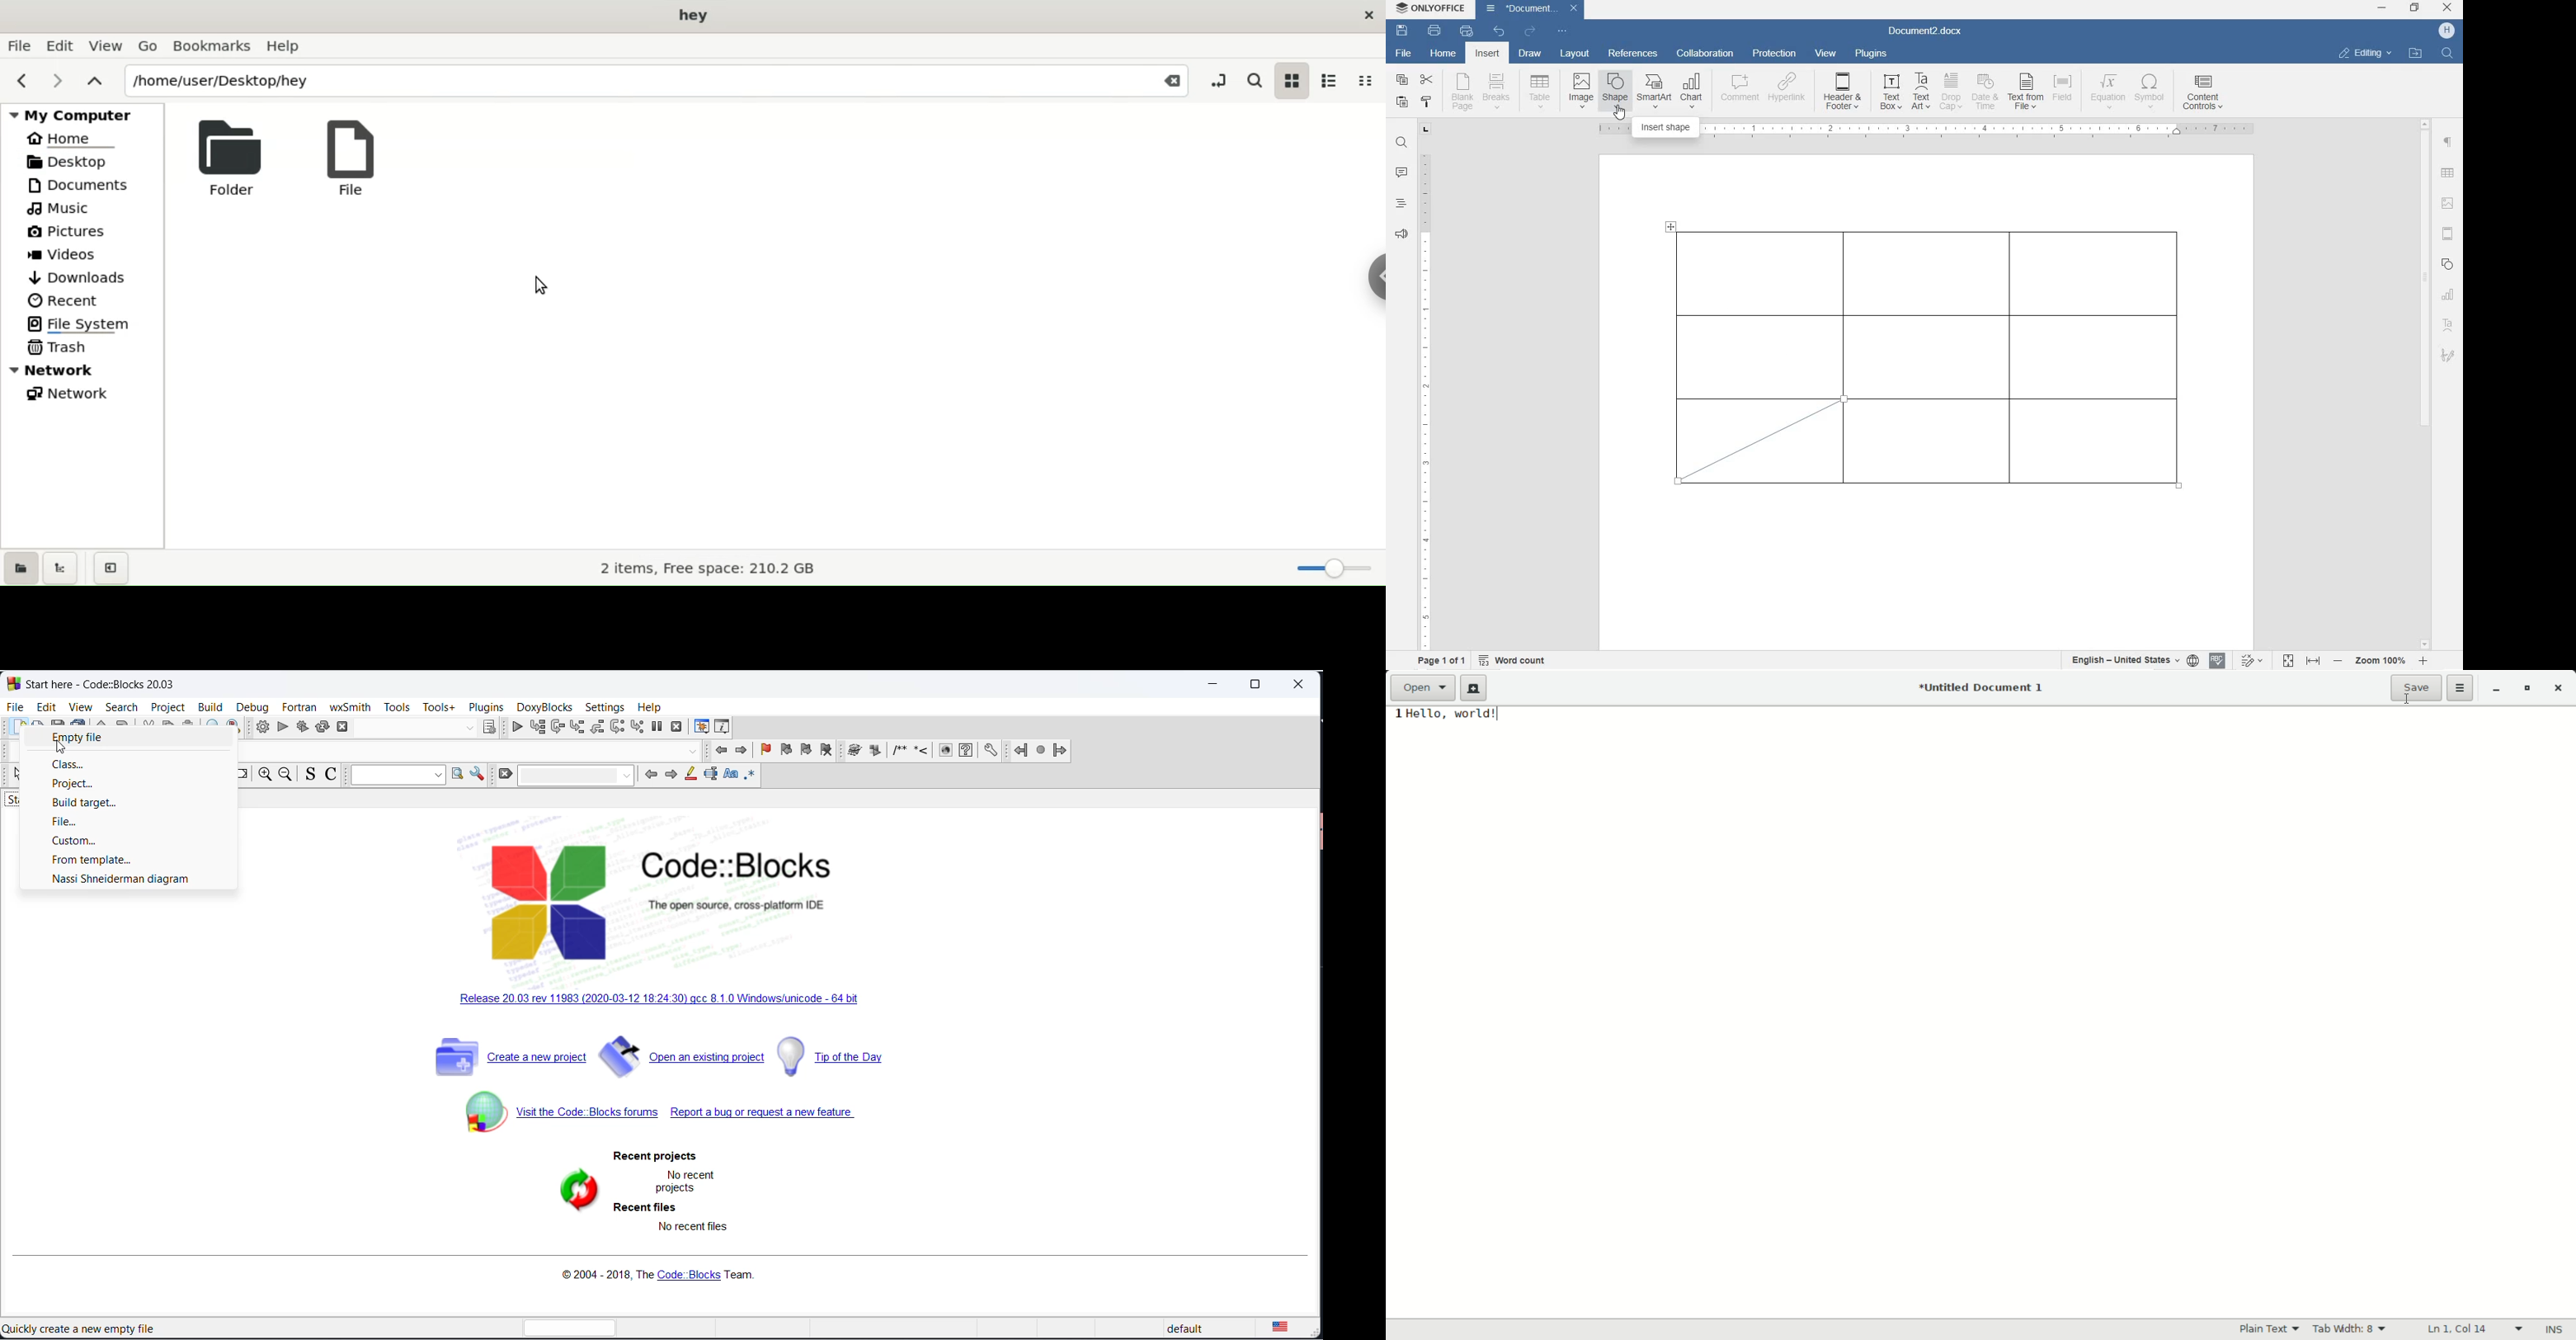 The width and height of the screenshot is (2576, 1344). What do you see at coordinates (281, 726) in the screenshot?
I see `run` at bounding box center [281, 726].